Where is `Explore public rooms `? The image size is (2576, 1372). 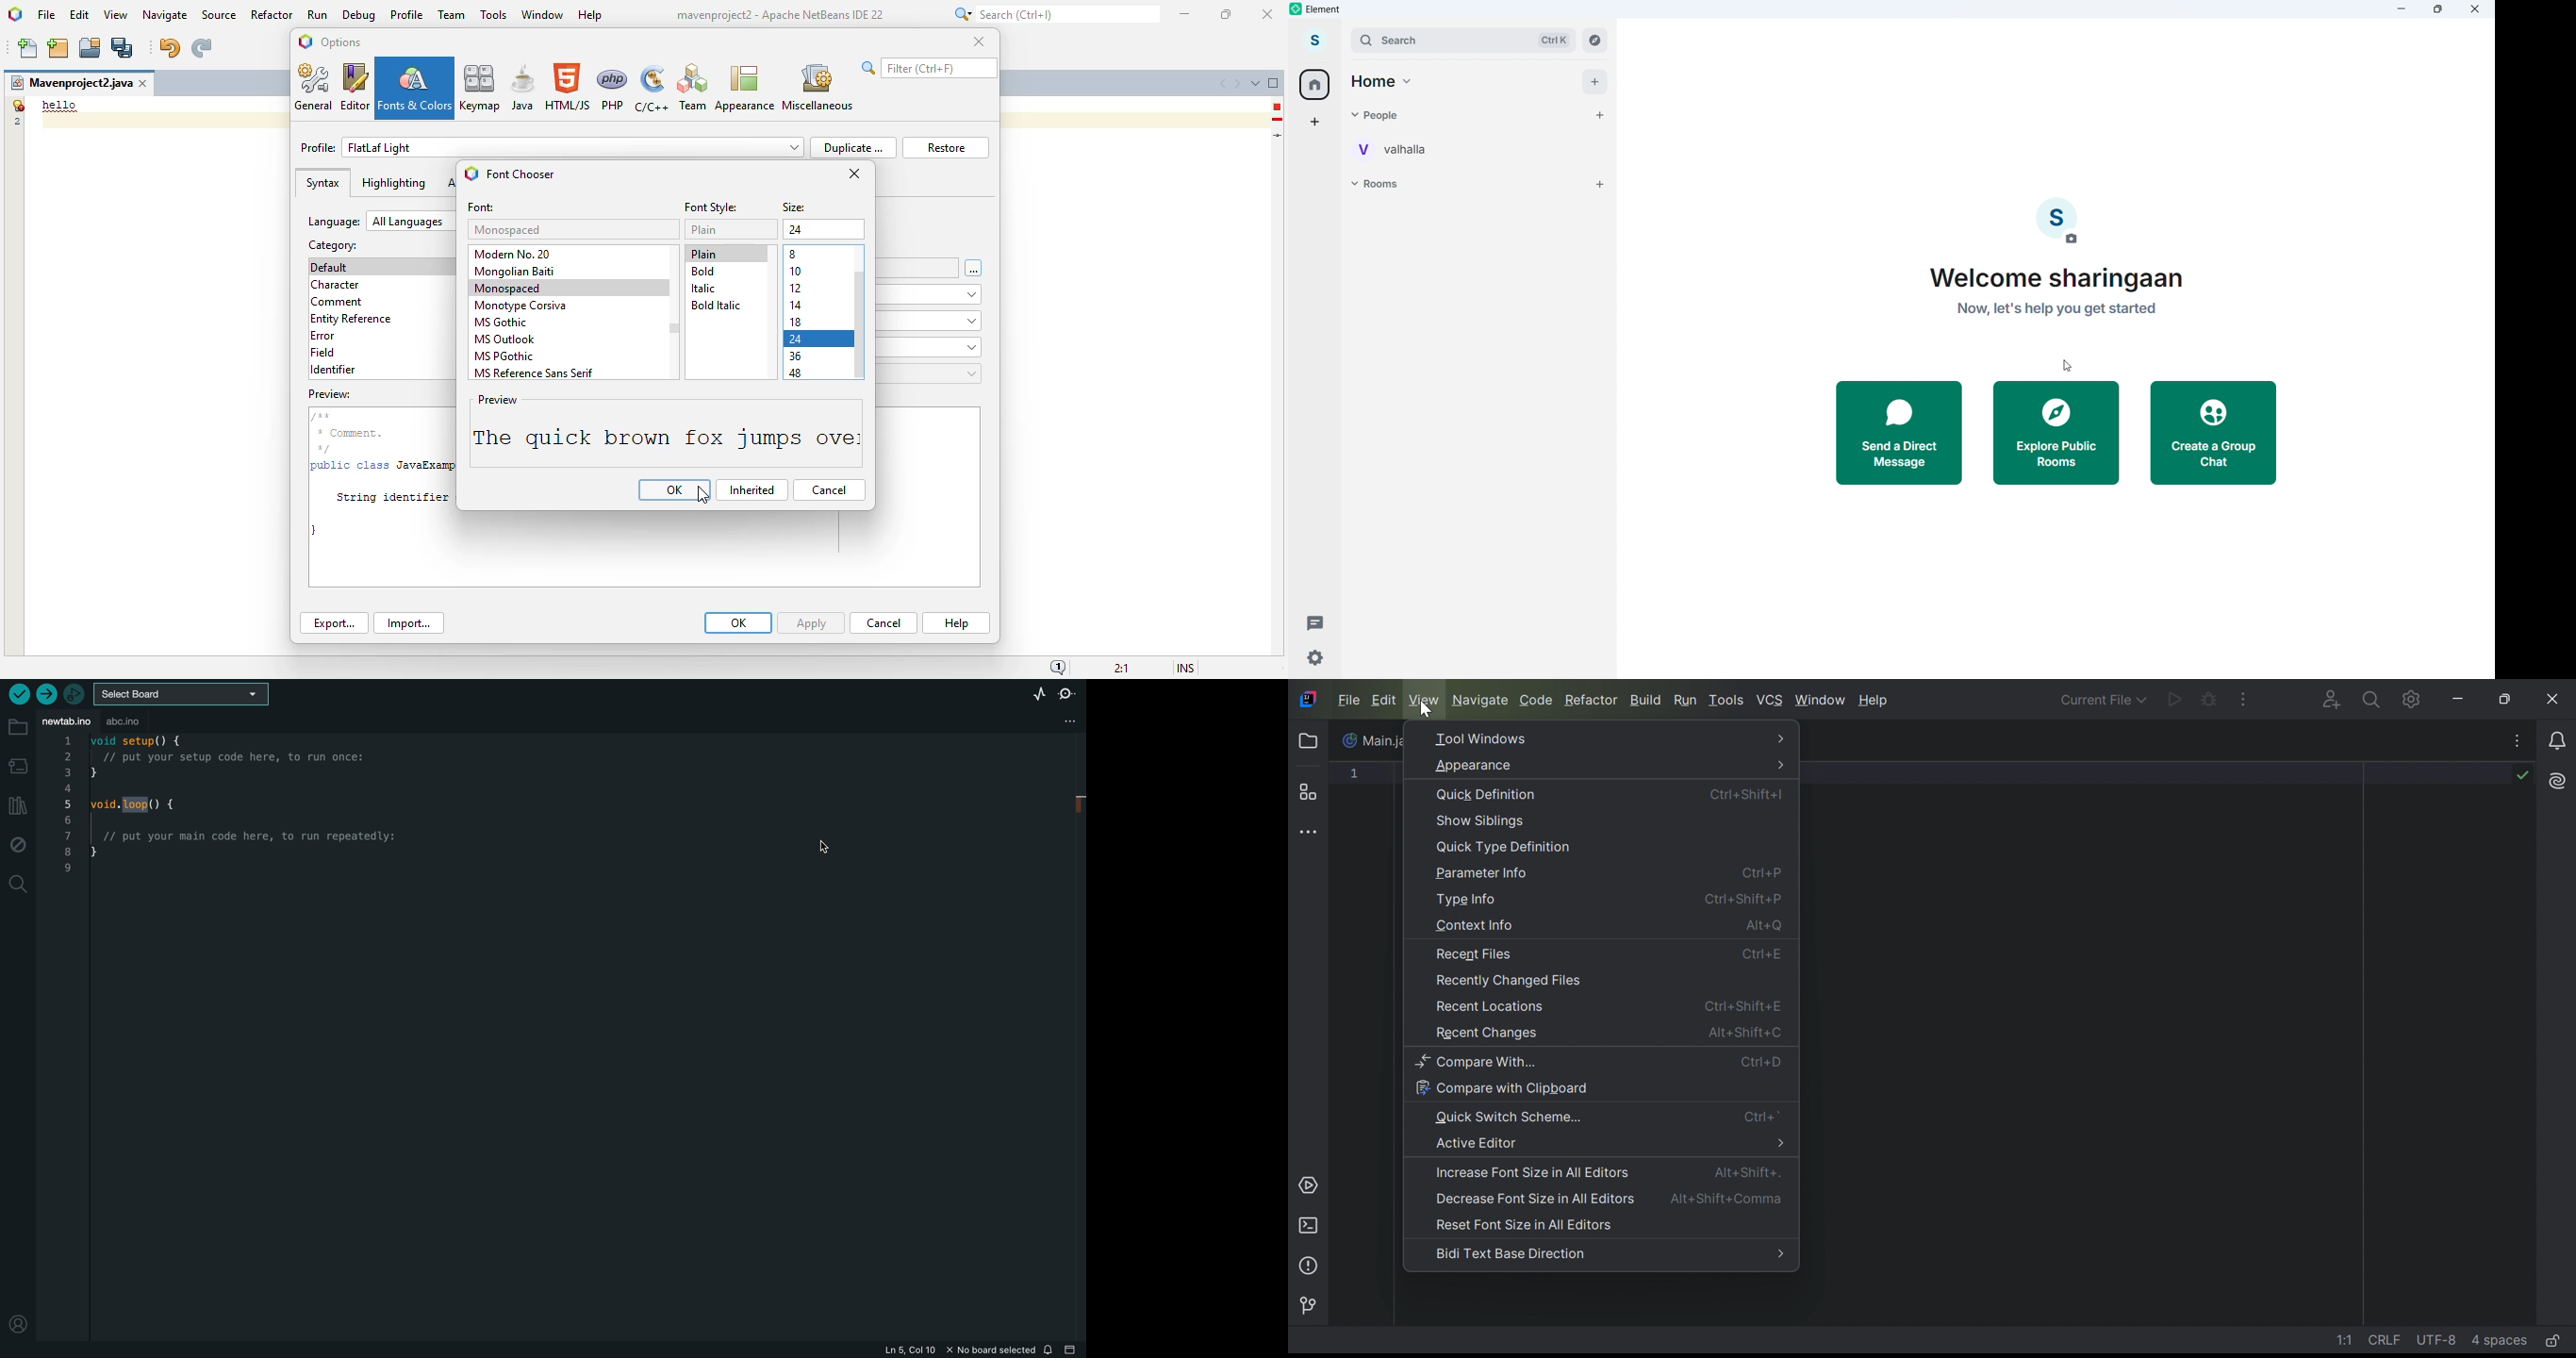 Explore public rooms  is located at coordinates (2056, 434).